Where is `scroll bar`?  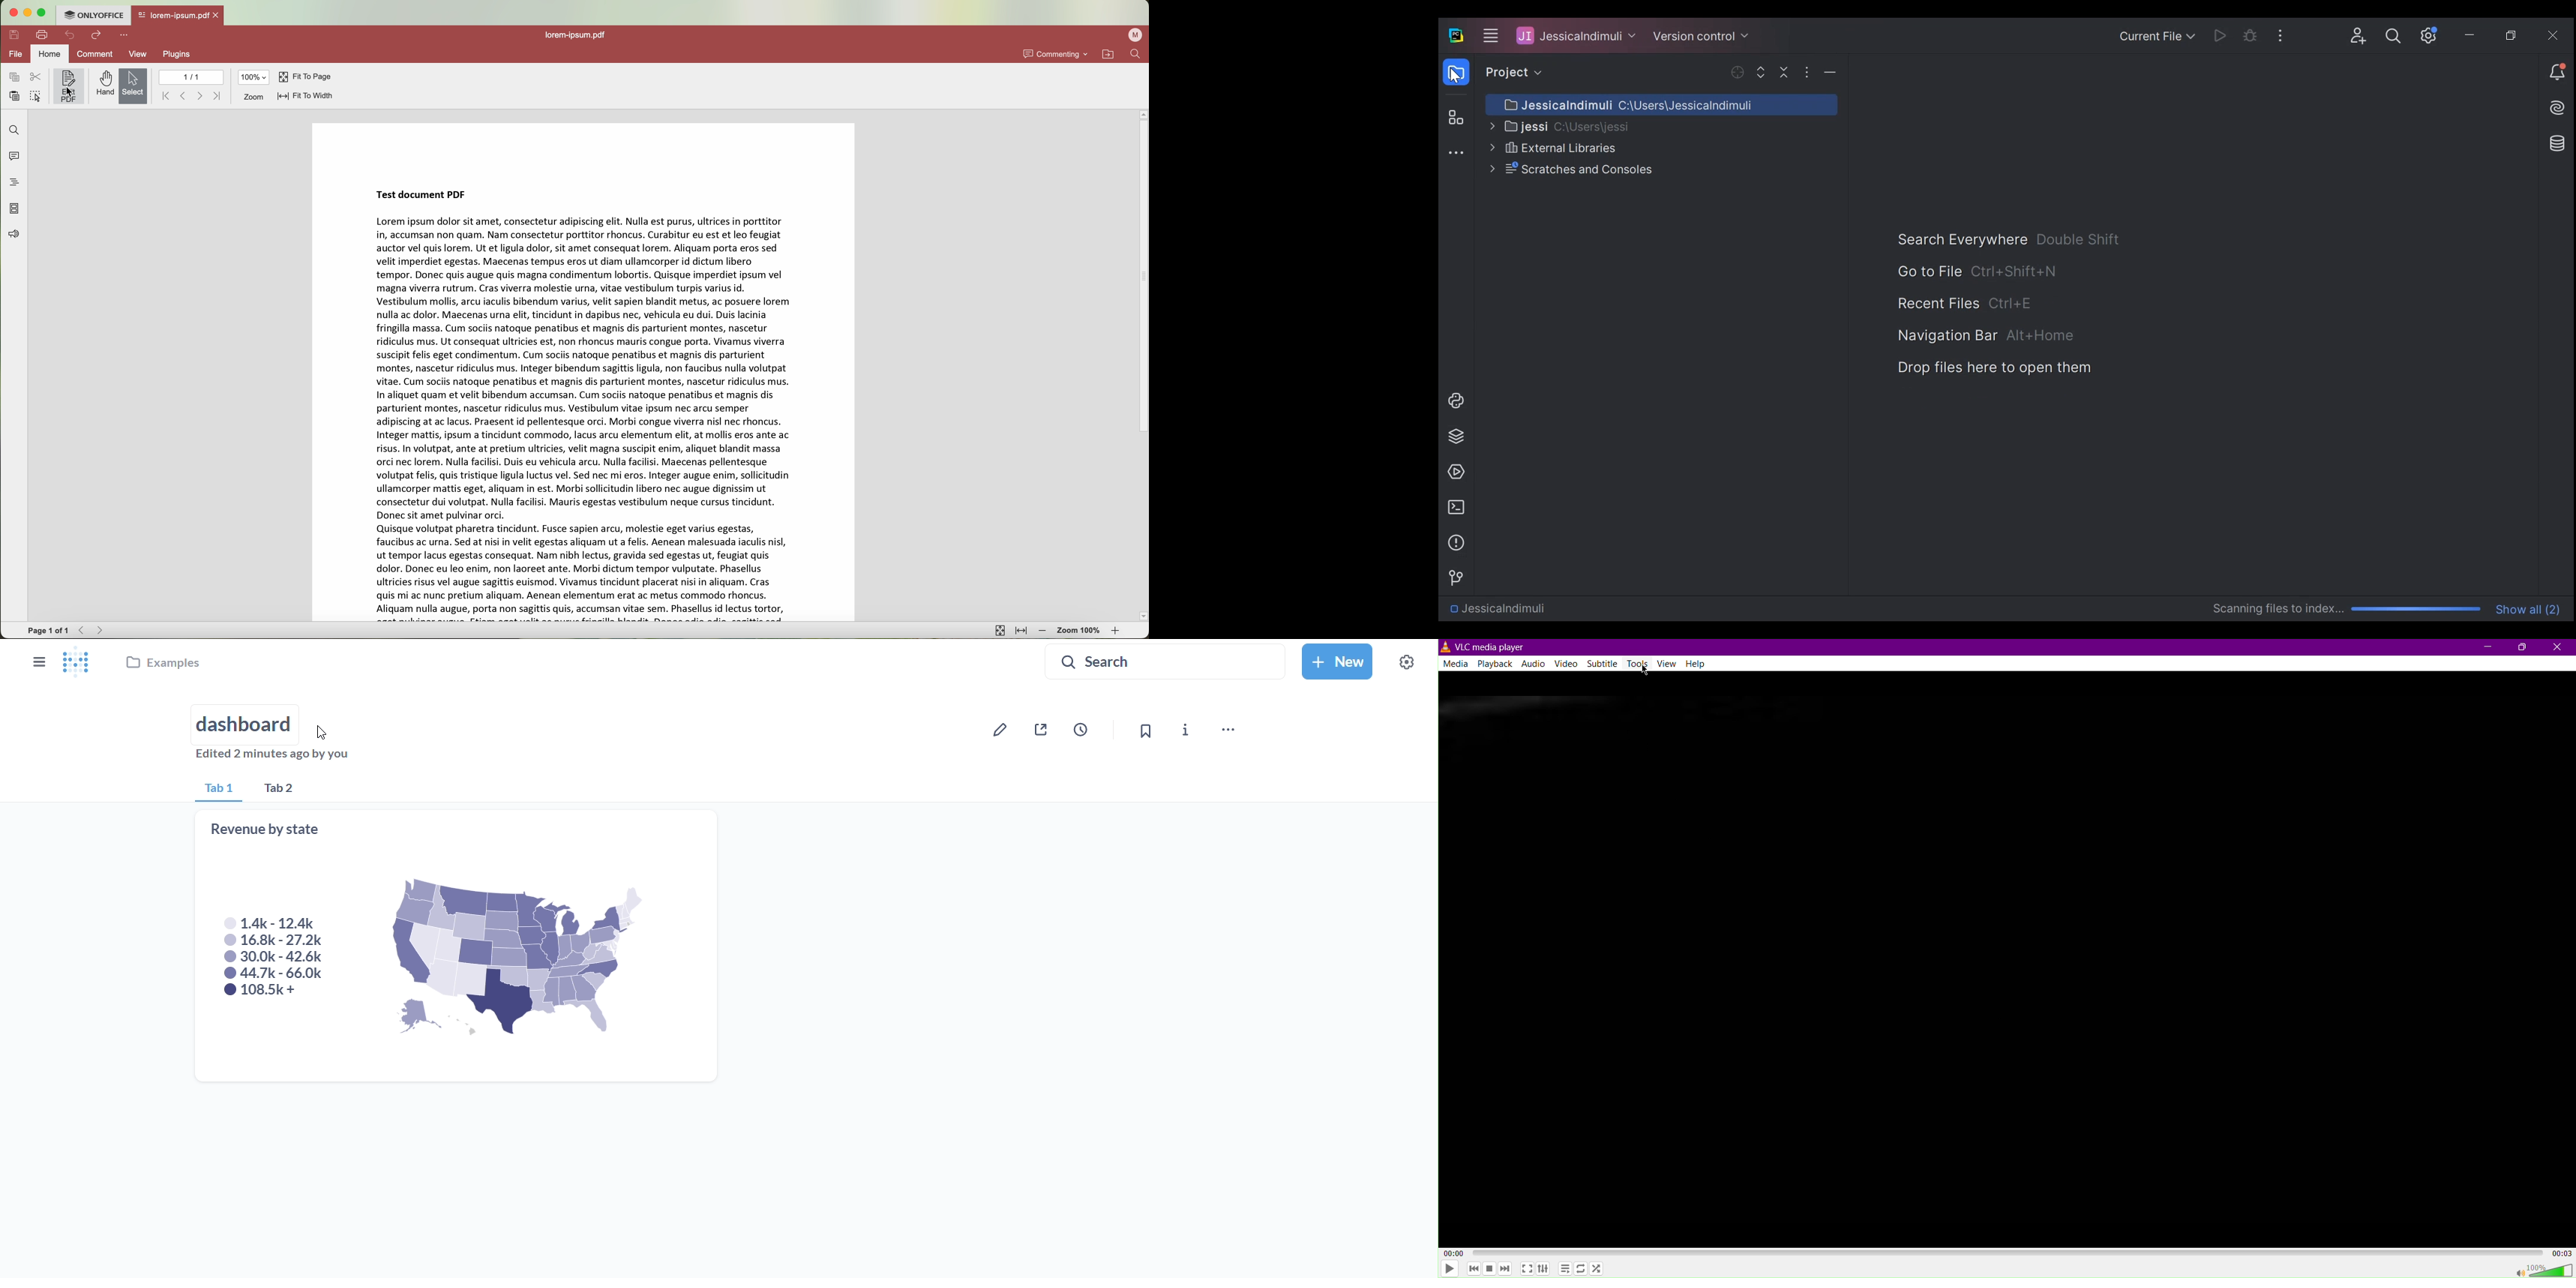
scroll bar is located at coordinates (1142, 365).